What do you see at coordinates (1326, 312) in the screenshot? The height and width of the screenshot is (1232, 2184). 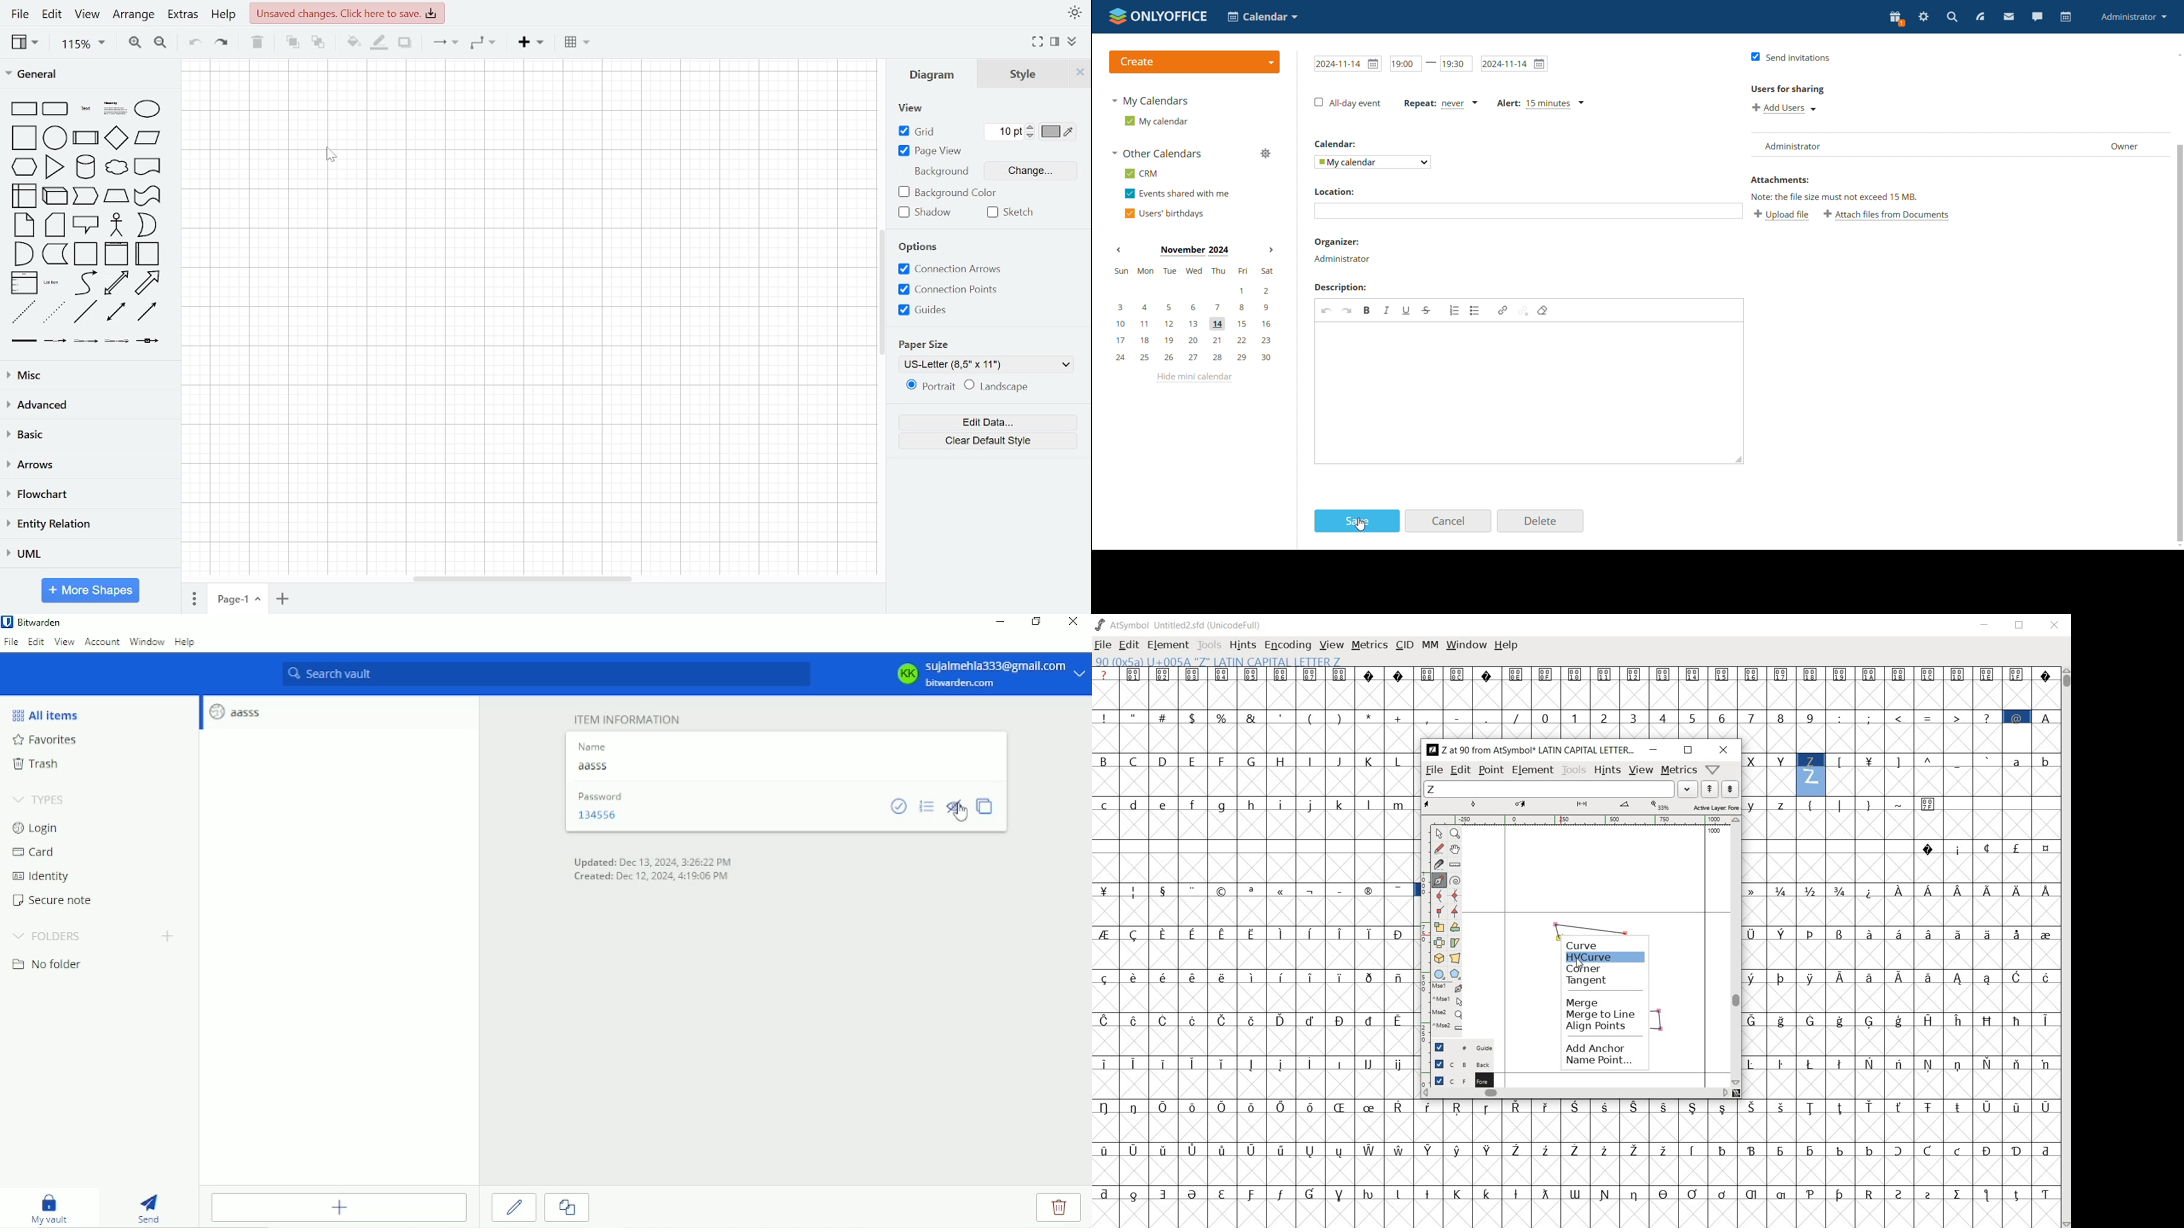 I see `undo` at bounding box center [1326, 312].